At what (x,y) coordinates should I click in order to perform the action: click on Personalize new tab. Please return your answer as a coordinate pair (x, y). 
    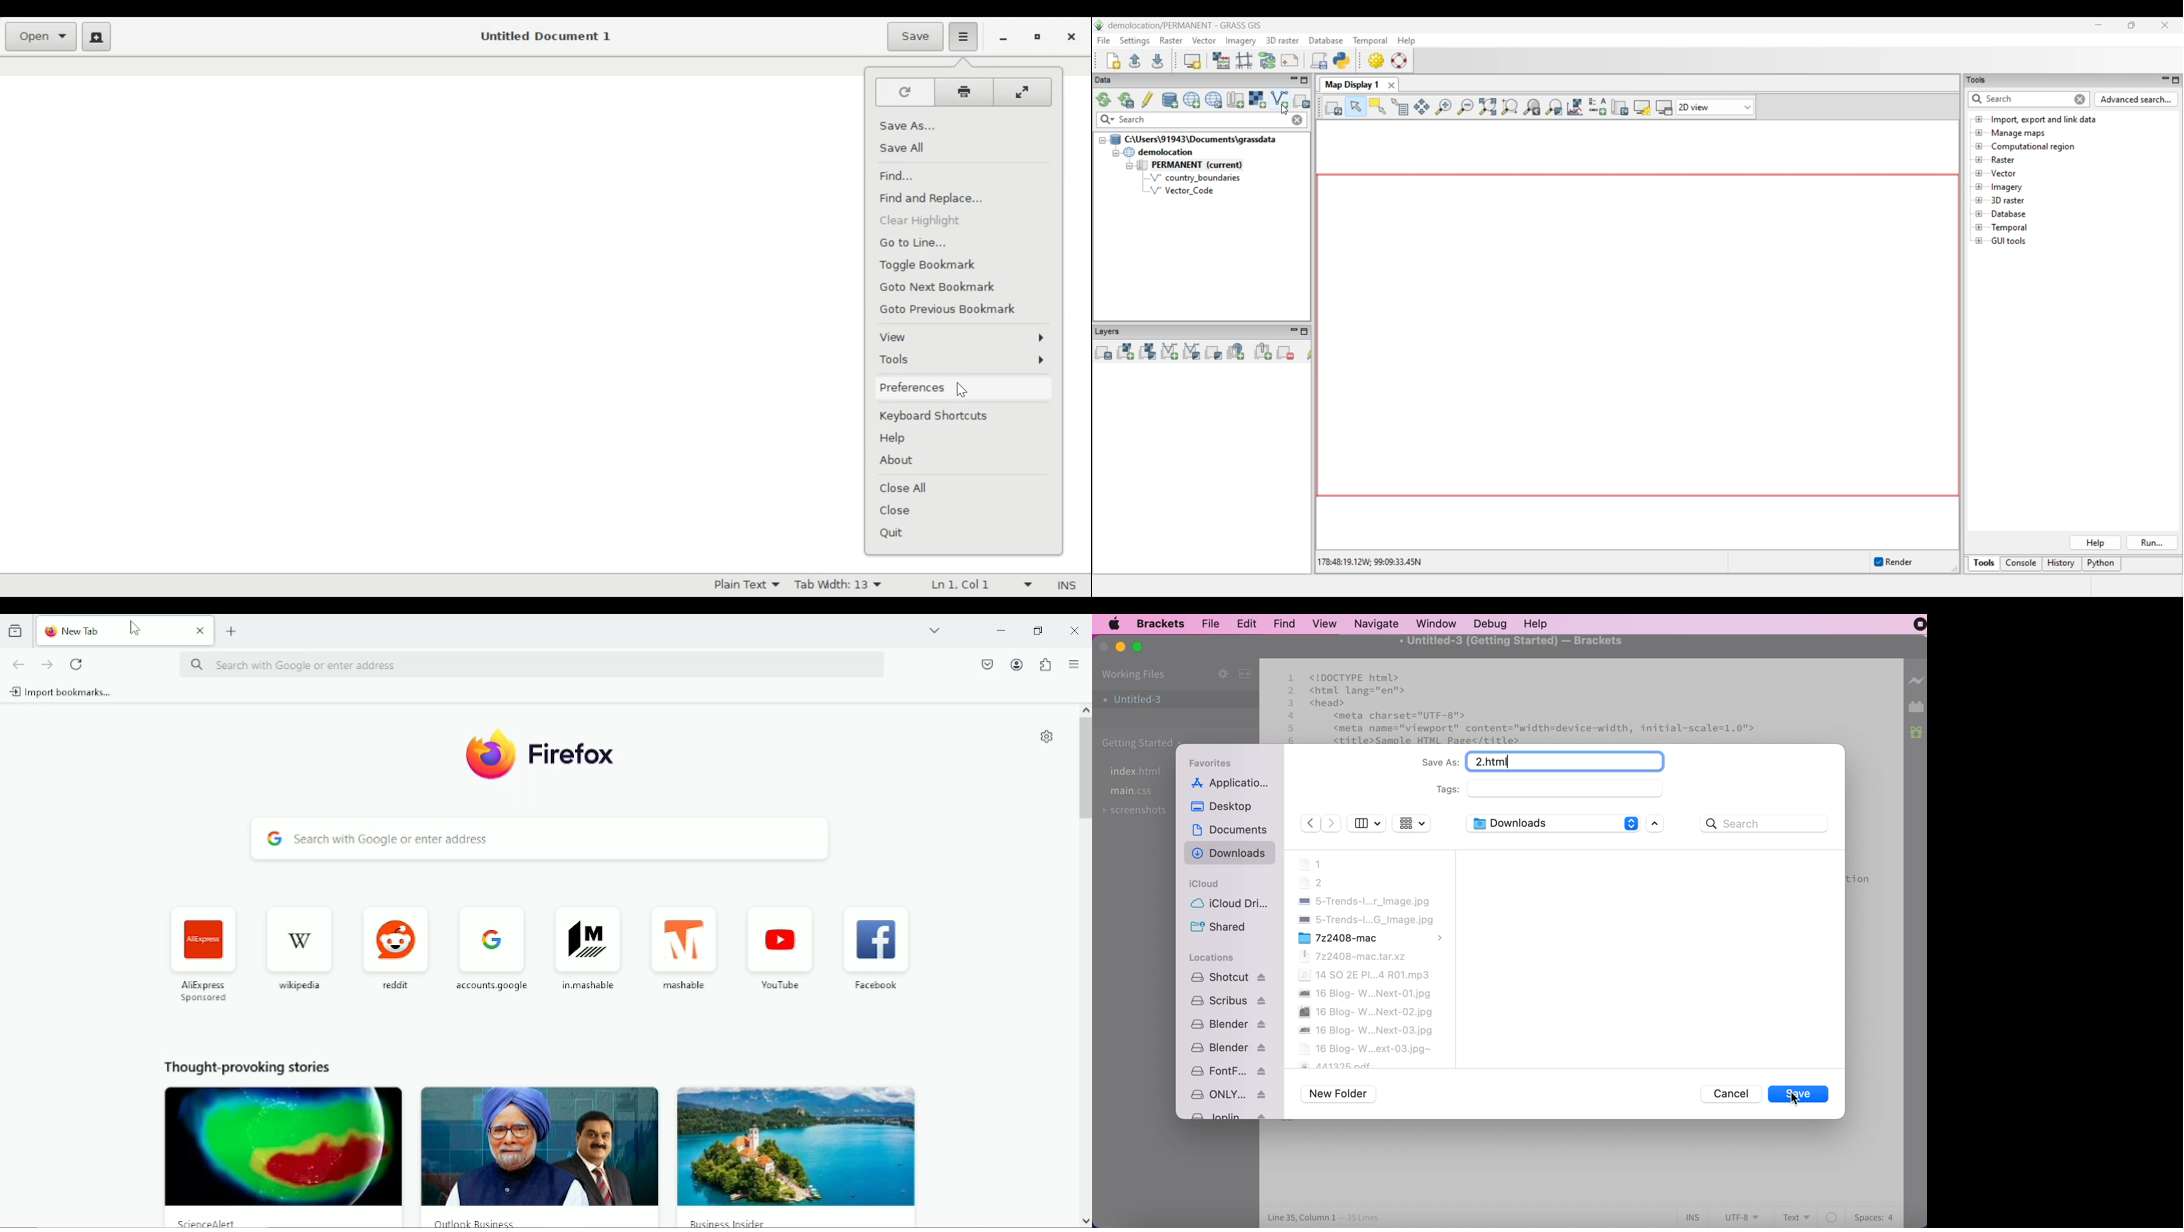
    Looking at the image, I should click on (1047, 738).